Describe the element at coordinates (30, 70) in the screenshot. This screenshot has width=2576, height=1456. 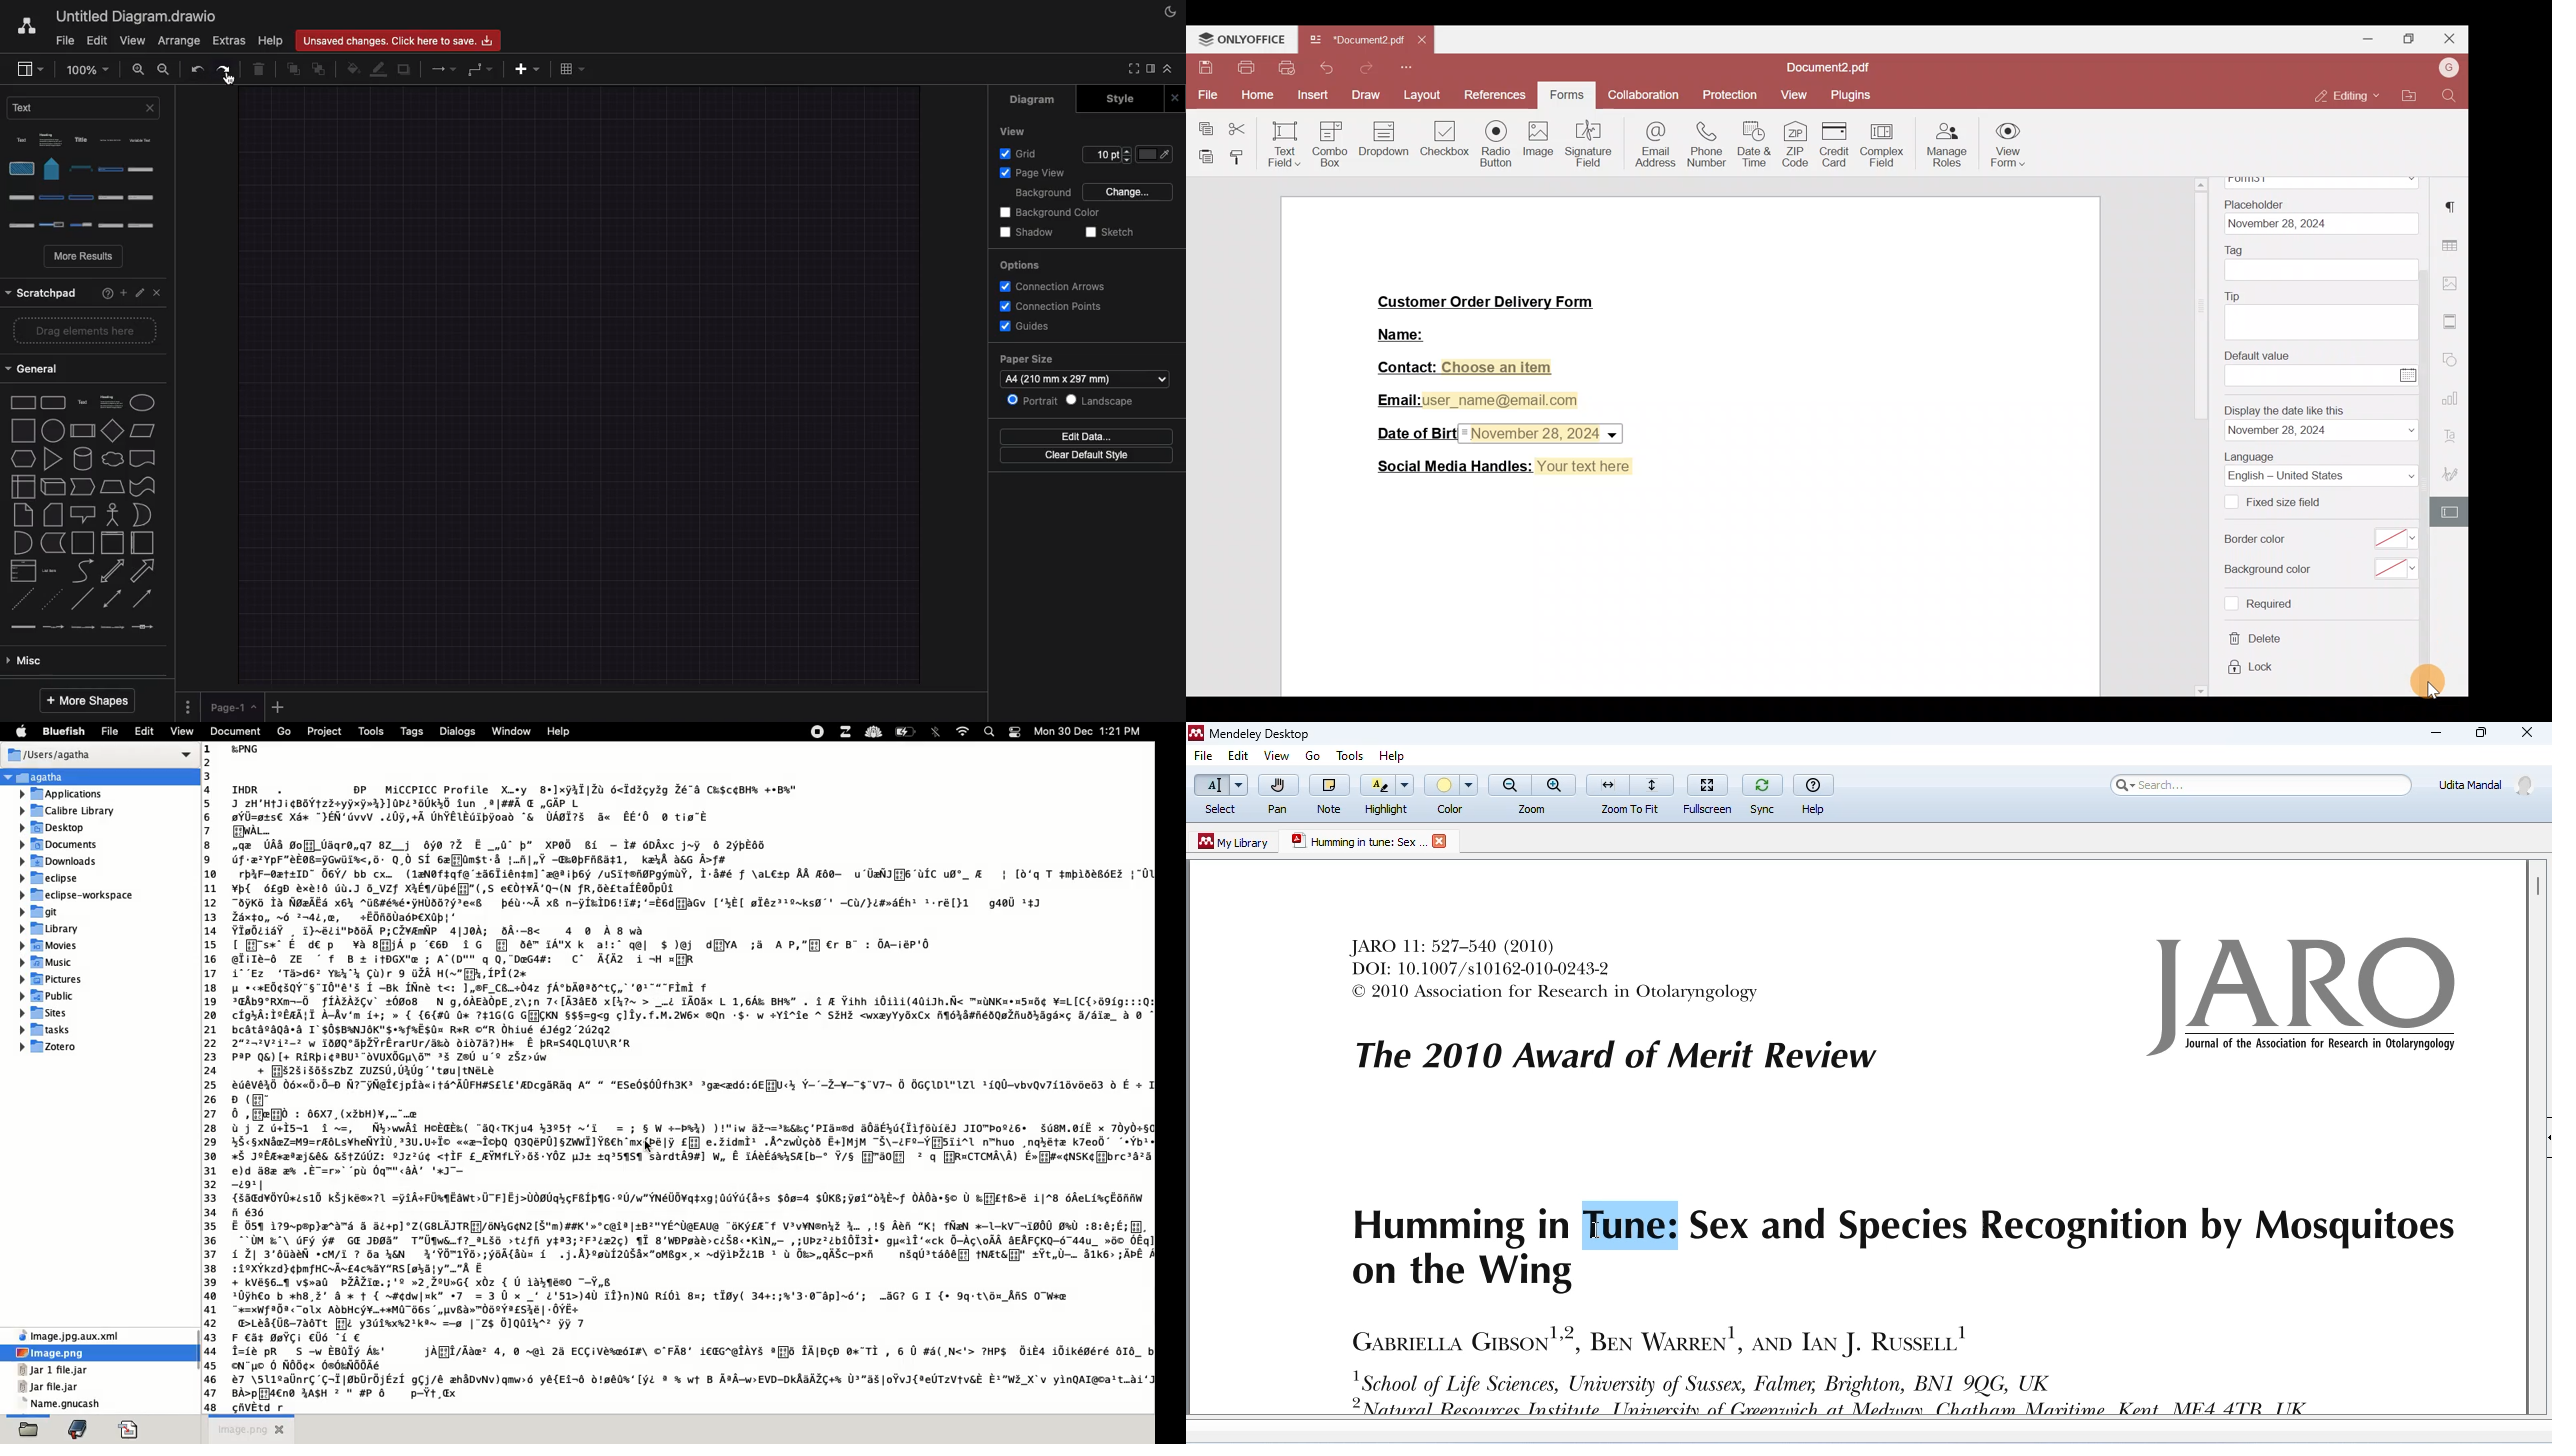
I see `Sidebar` at that location.